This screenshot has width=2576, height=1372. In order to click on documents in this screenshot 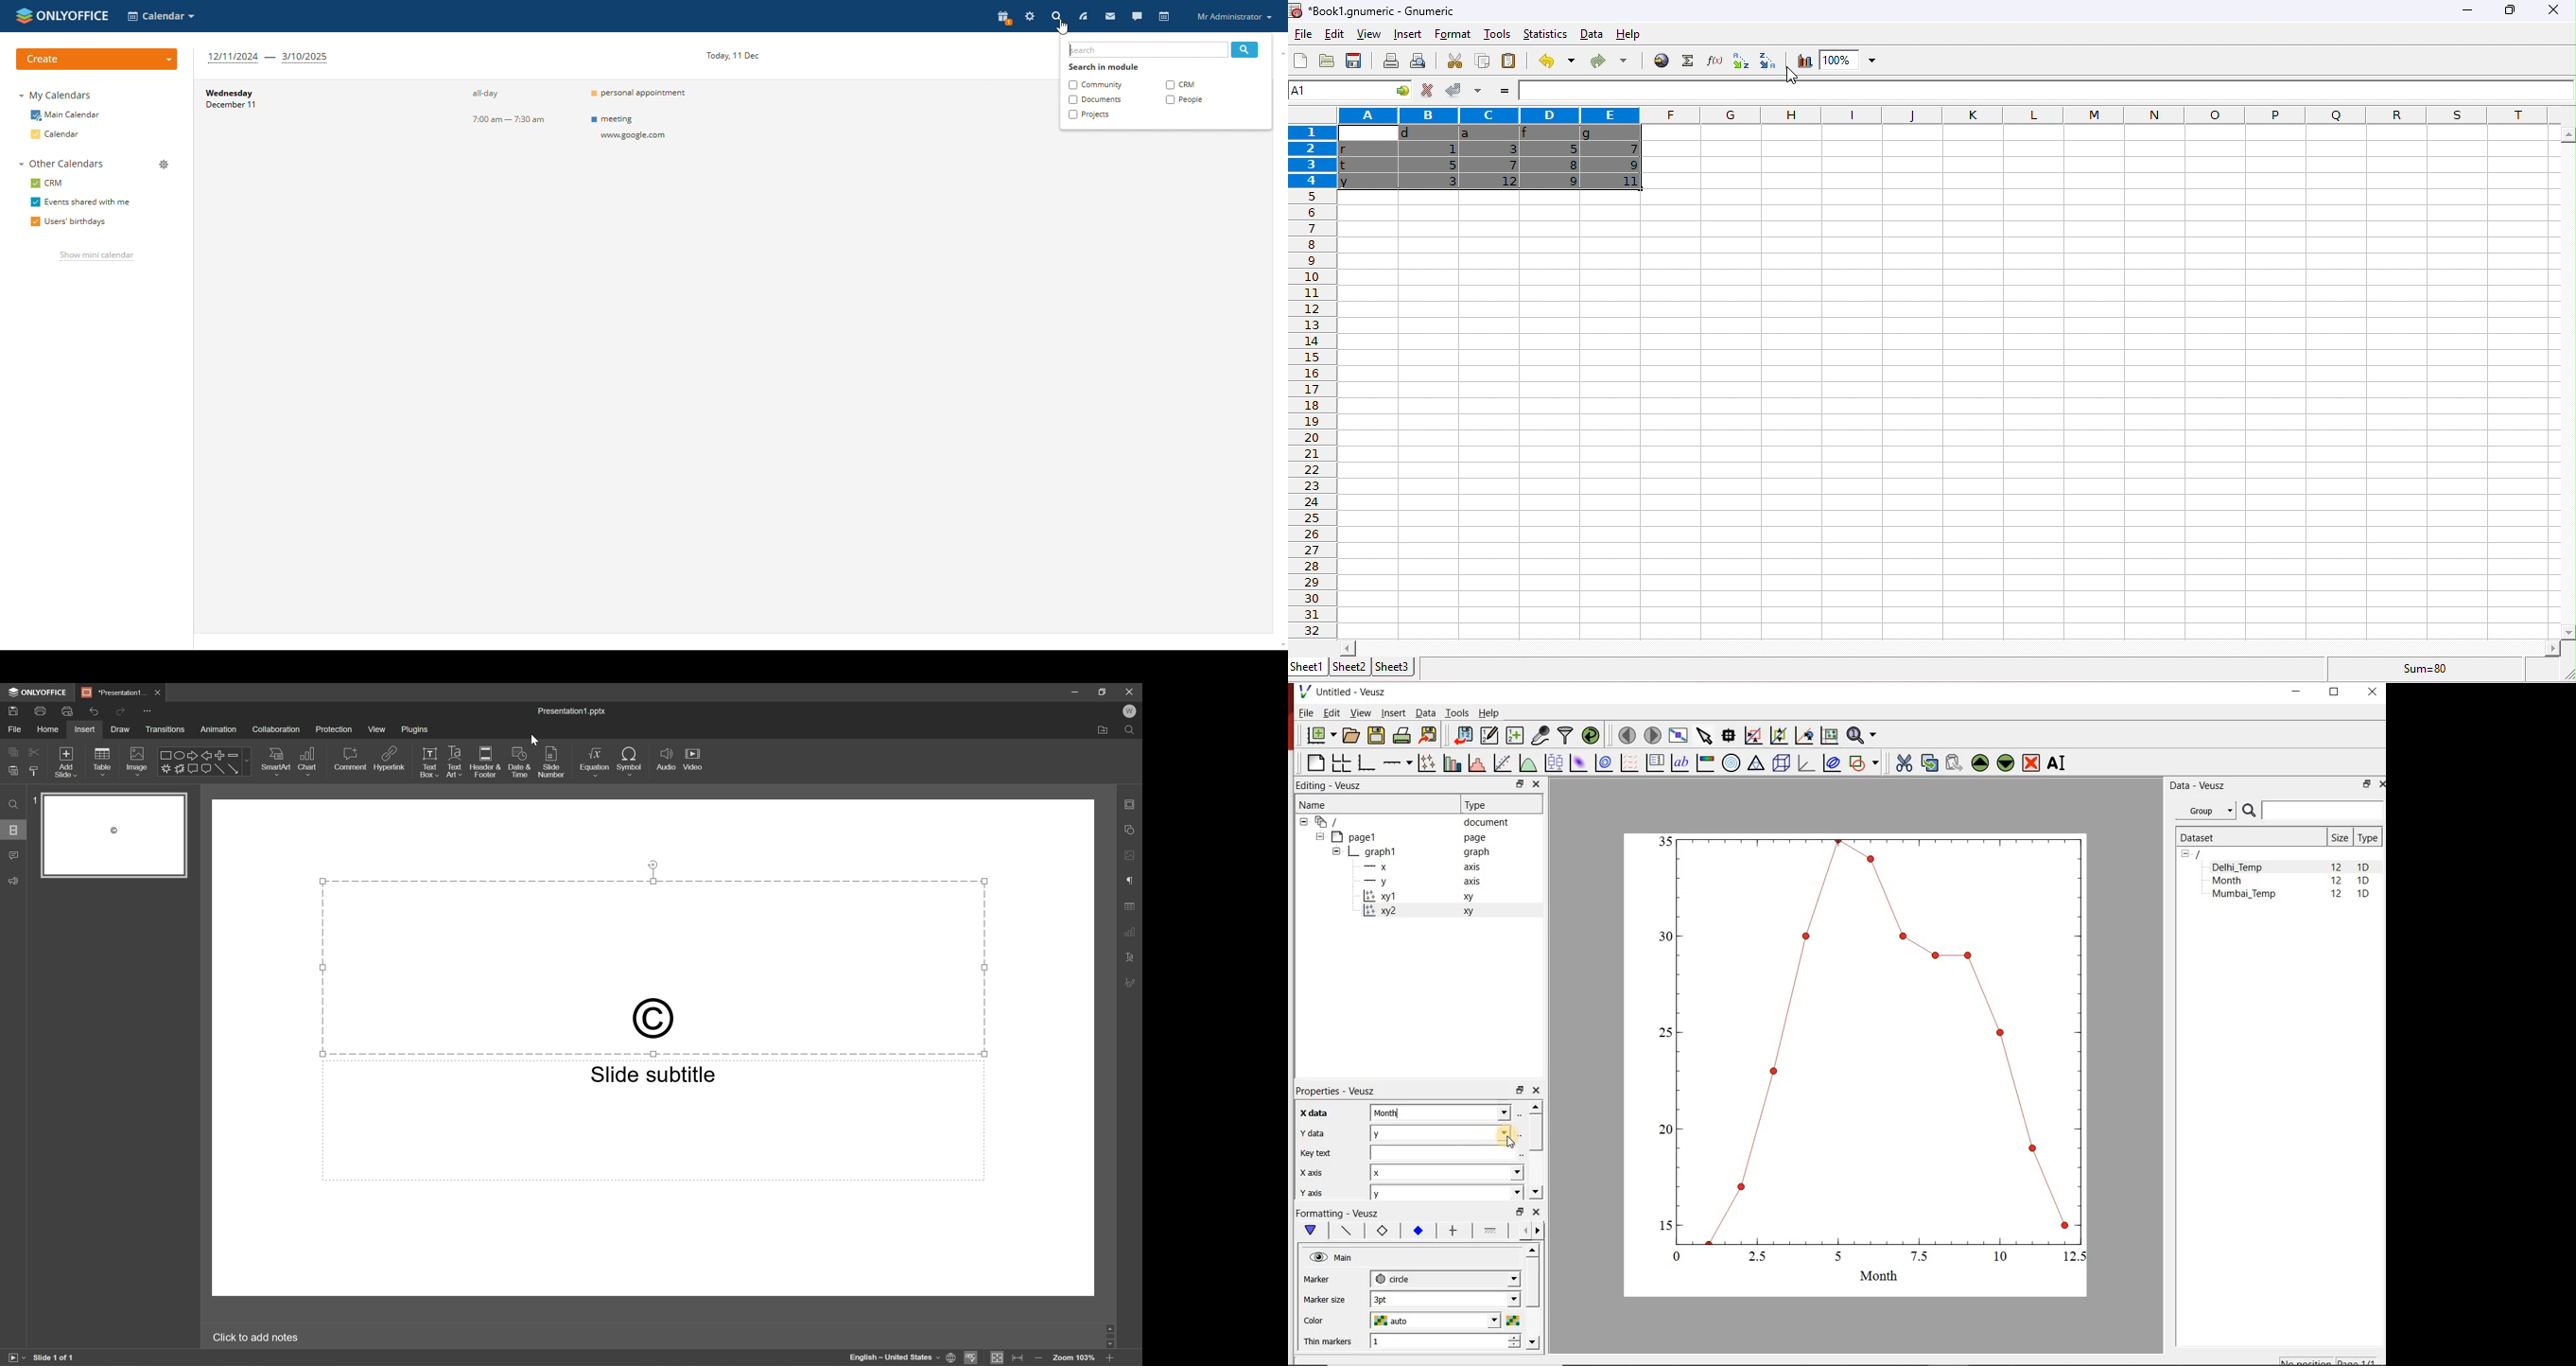, I will do `click(1093, 100)`.